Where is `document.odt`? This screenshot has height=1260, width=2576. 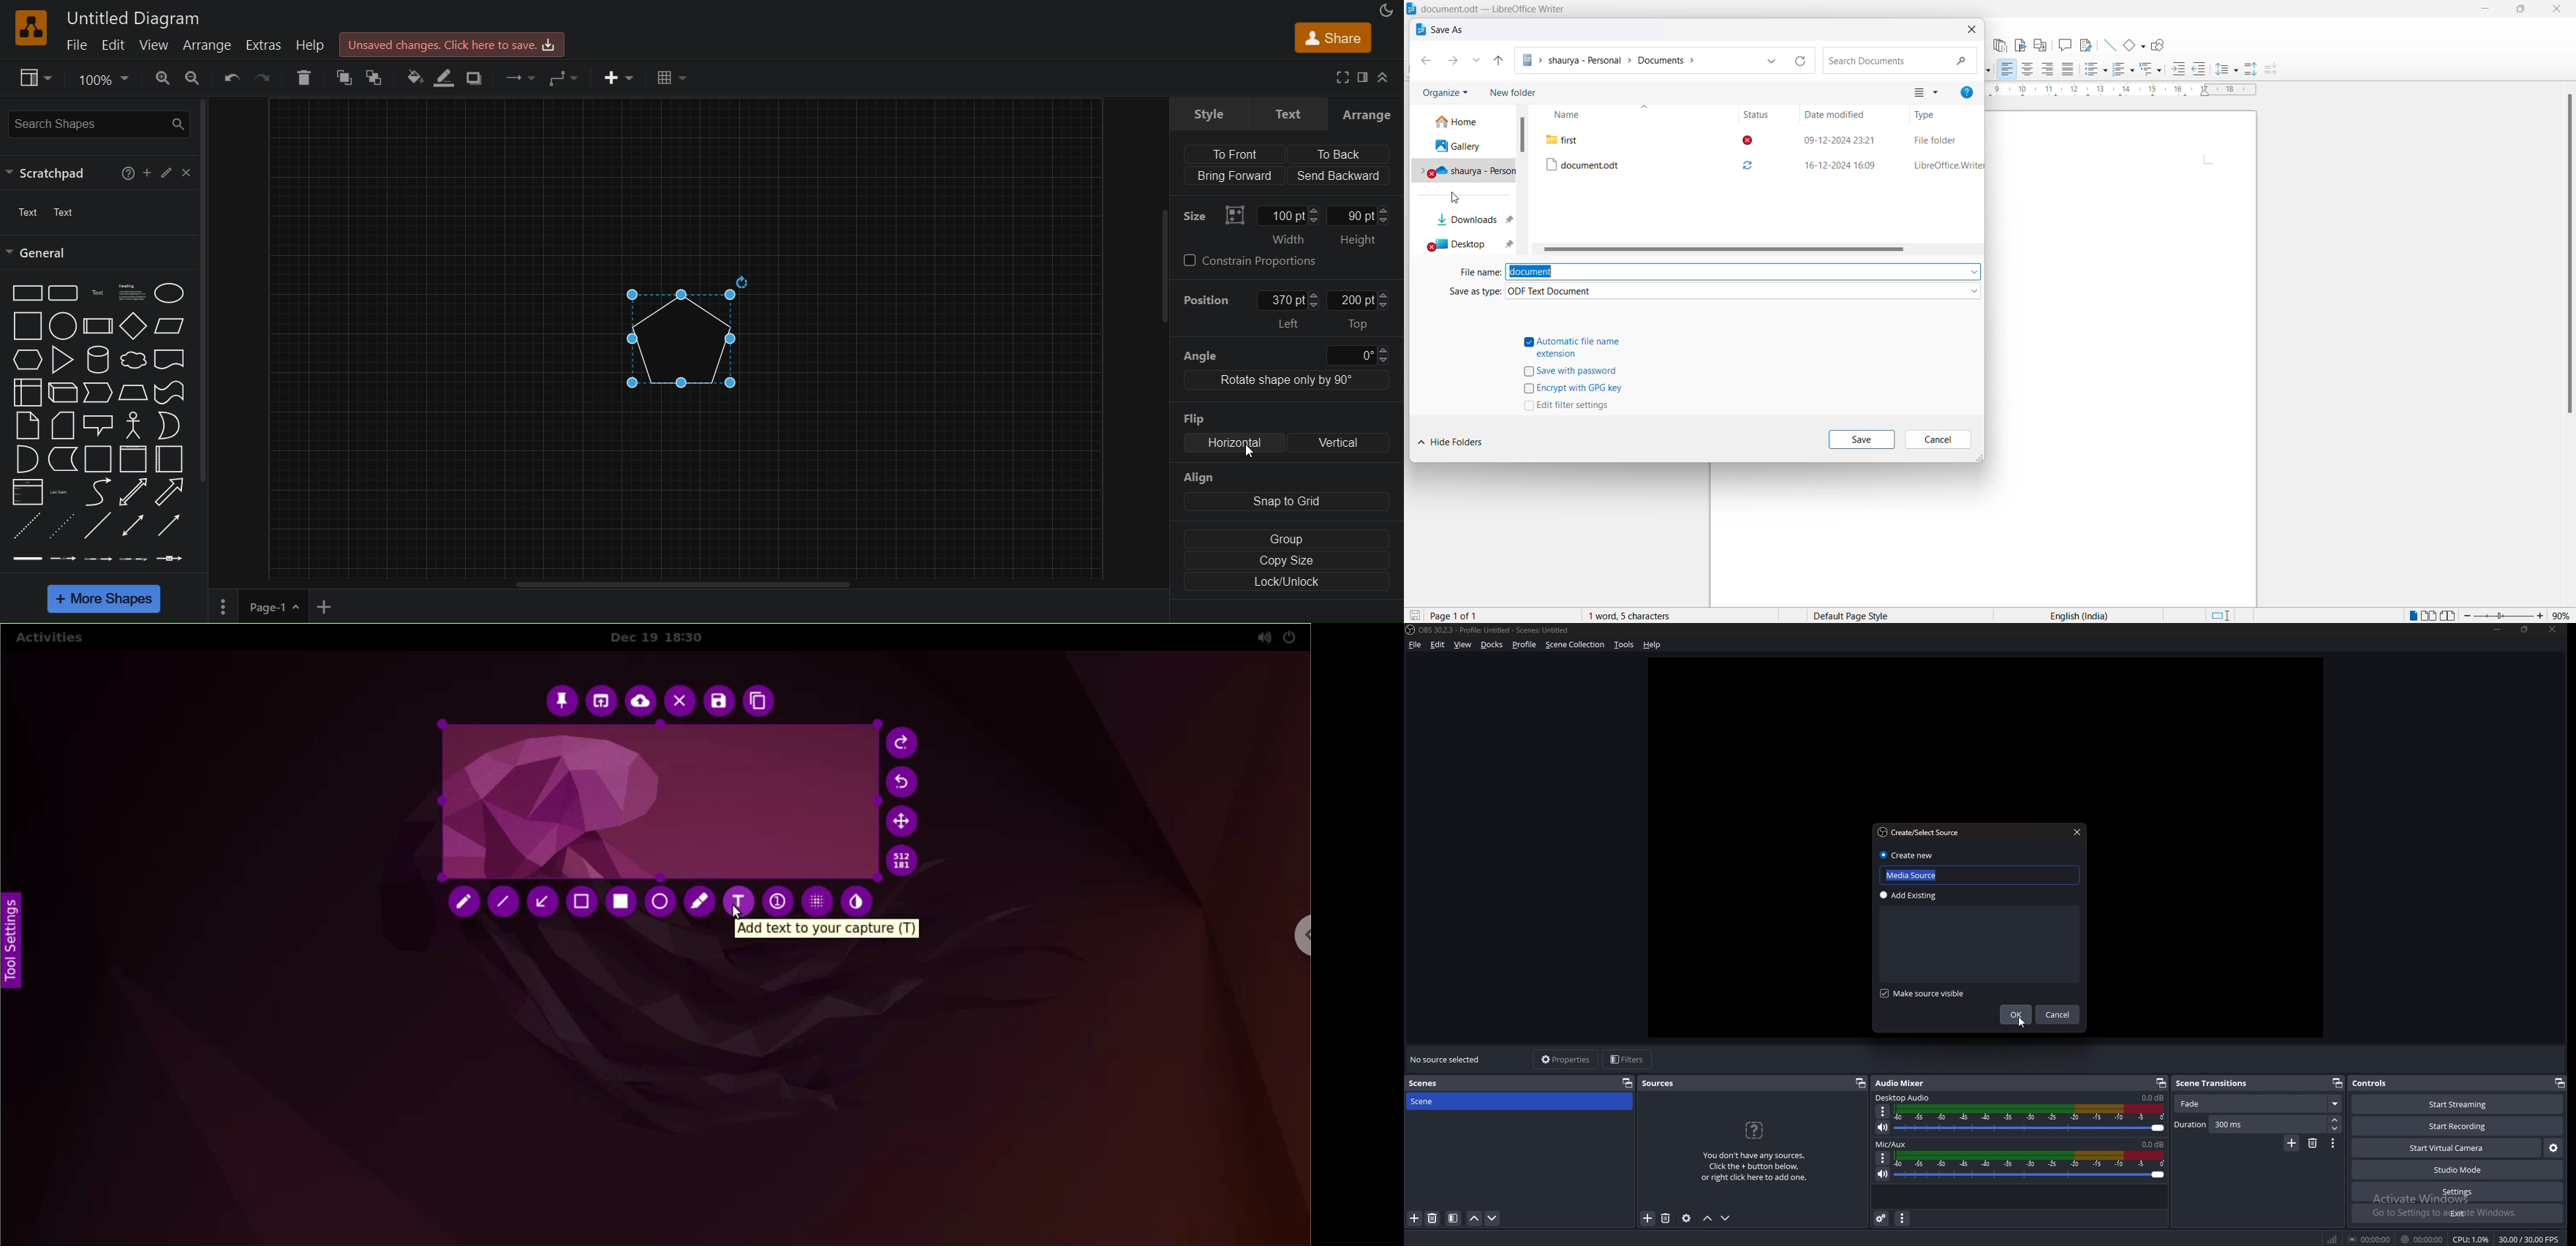 document.odt is located at coordinates (1620, 163).